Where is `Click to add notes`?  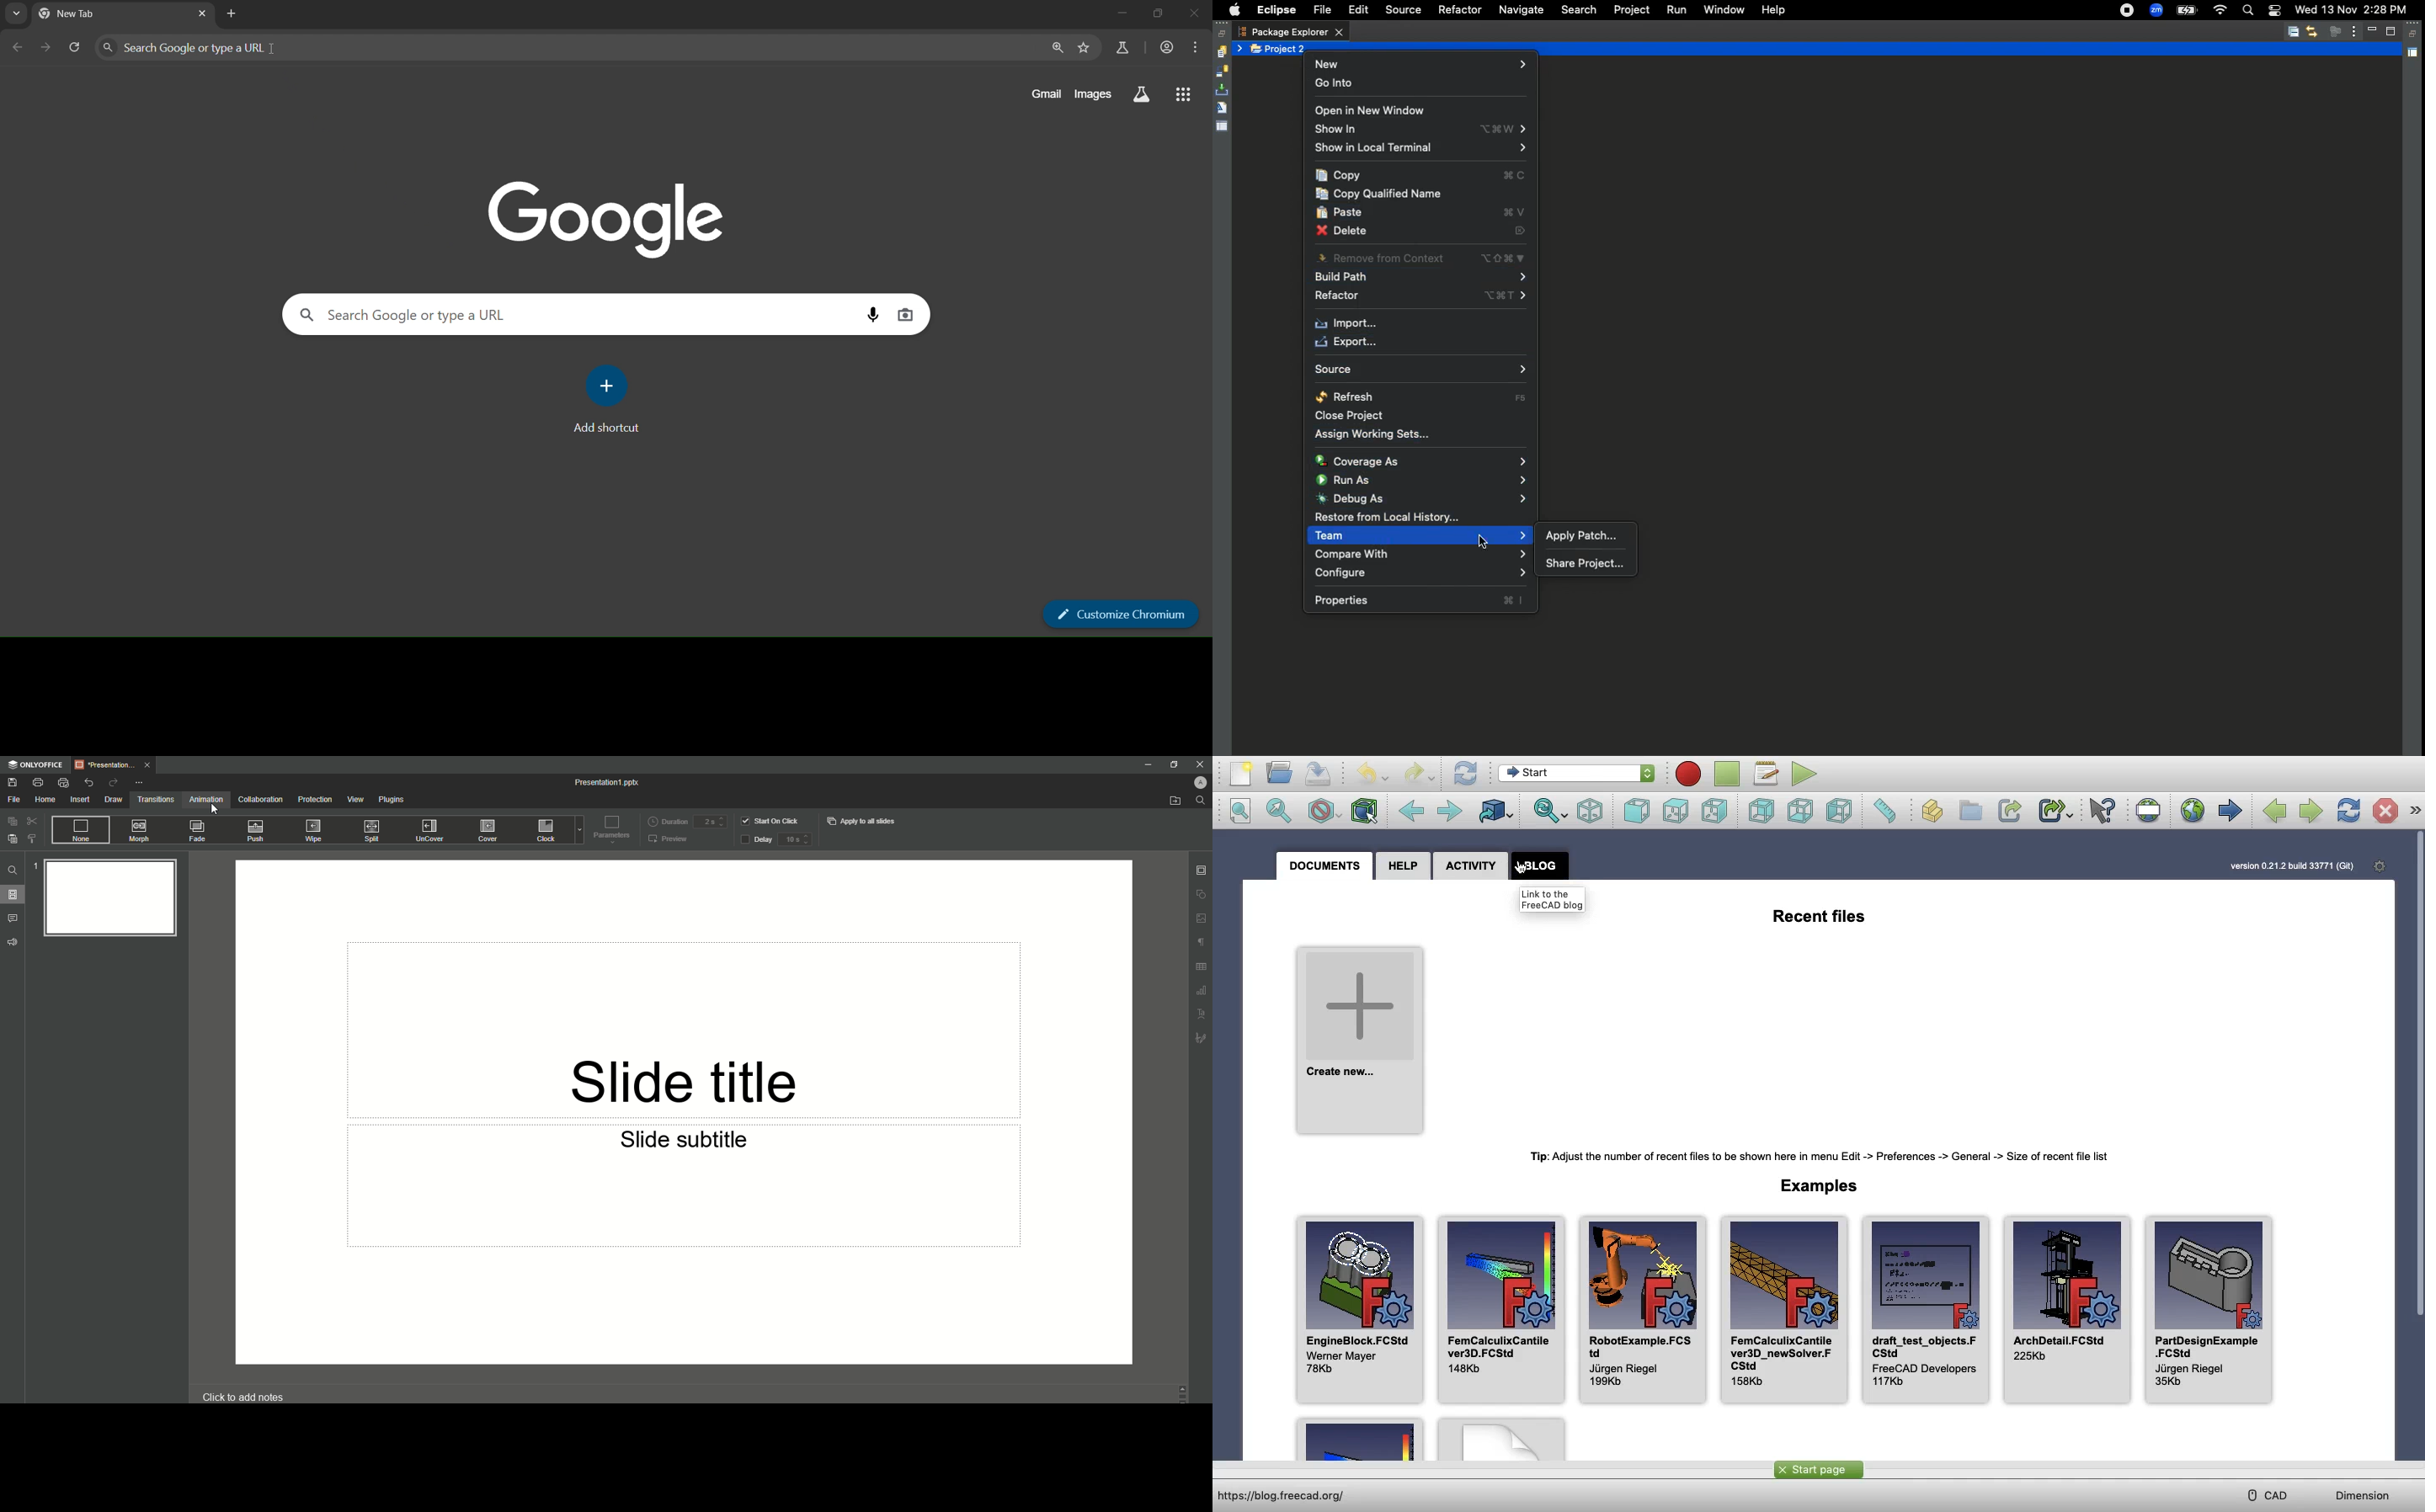 Click to add notes is located at coordinates (241, 1394).